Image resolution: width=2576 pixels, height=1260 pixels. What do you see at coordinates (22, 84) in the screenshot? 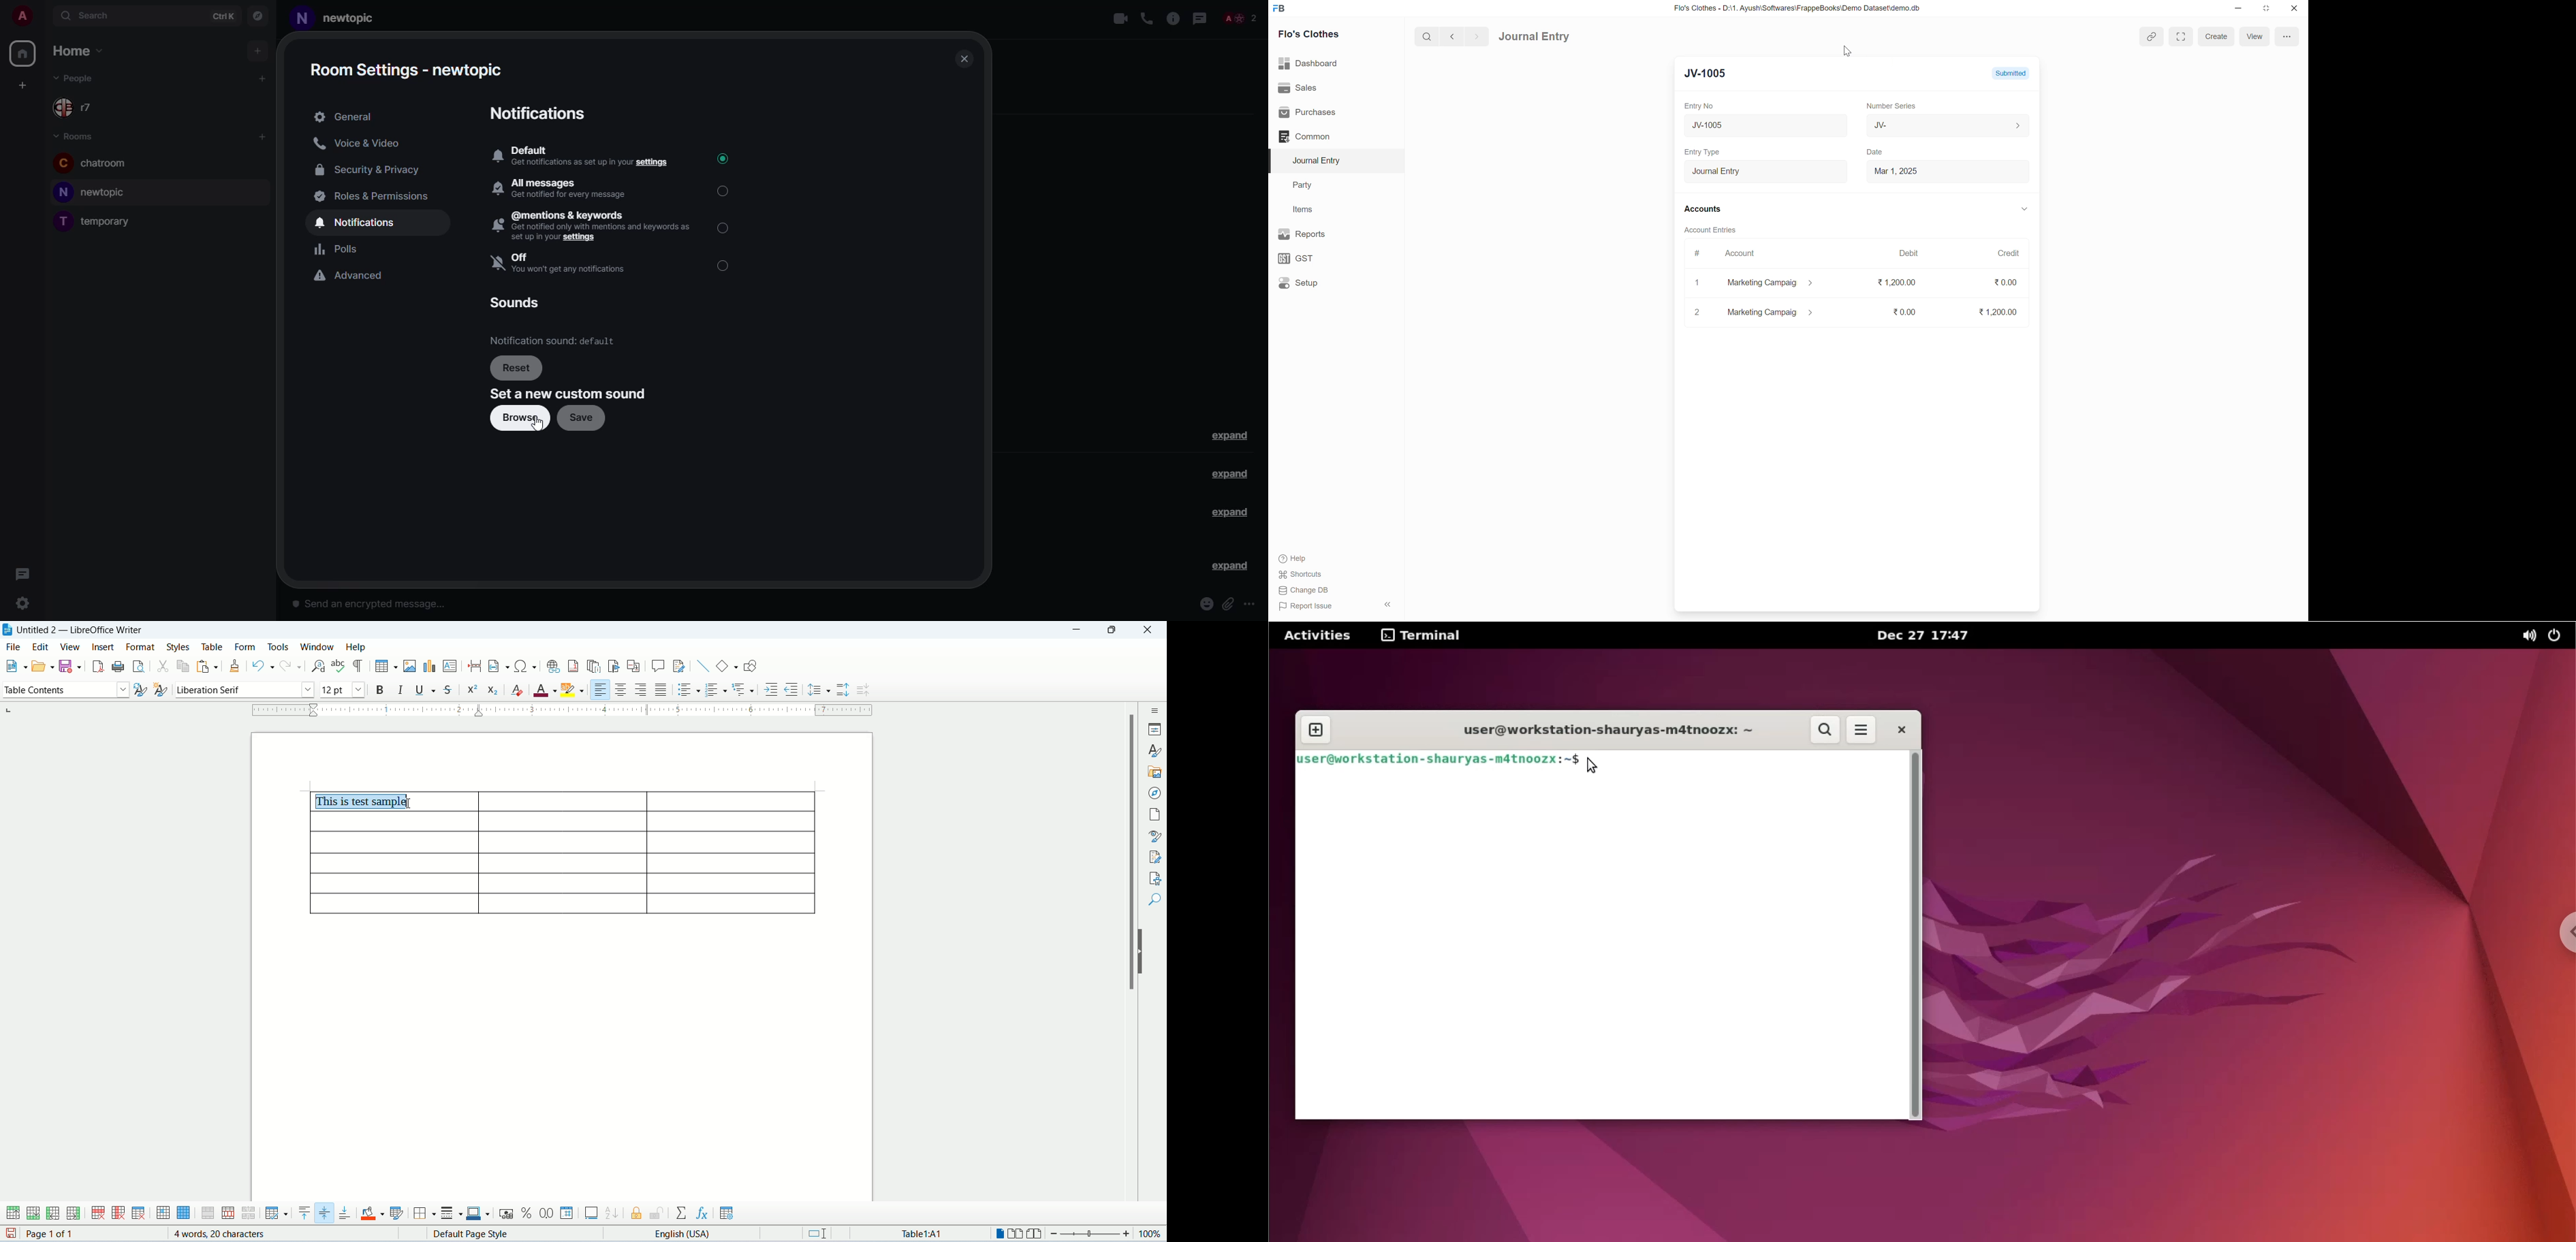
I see `add` at bounding box center [22, 84].